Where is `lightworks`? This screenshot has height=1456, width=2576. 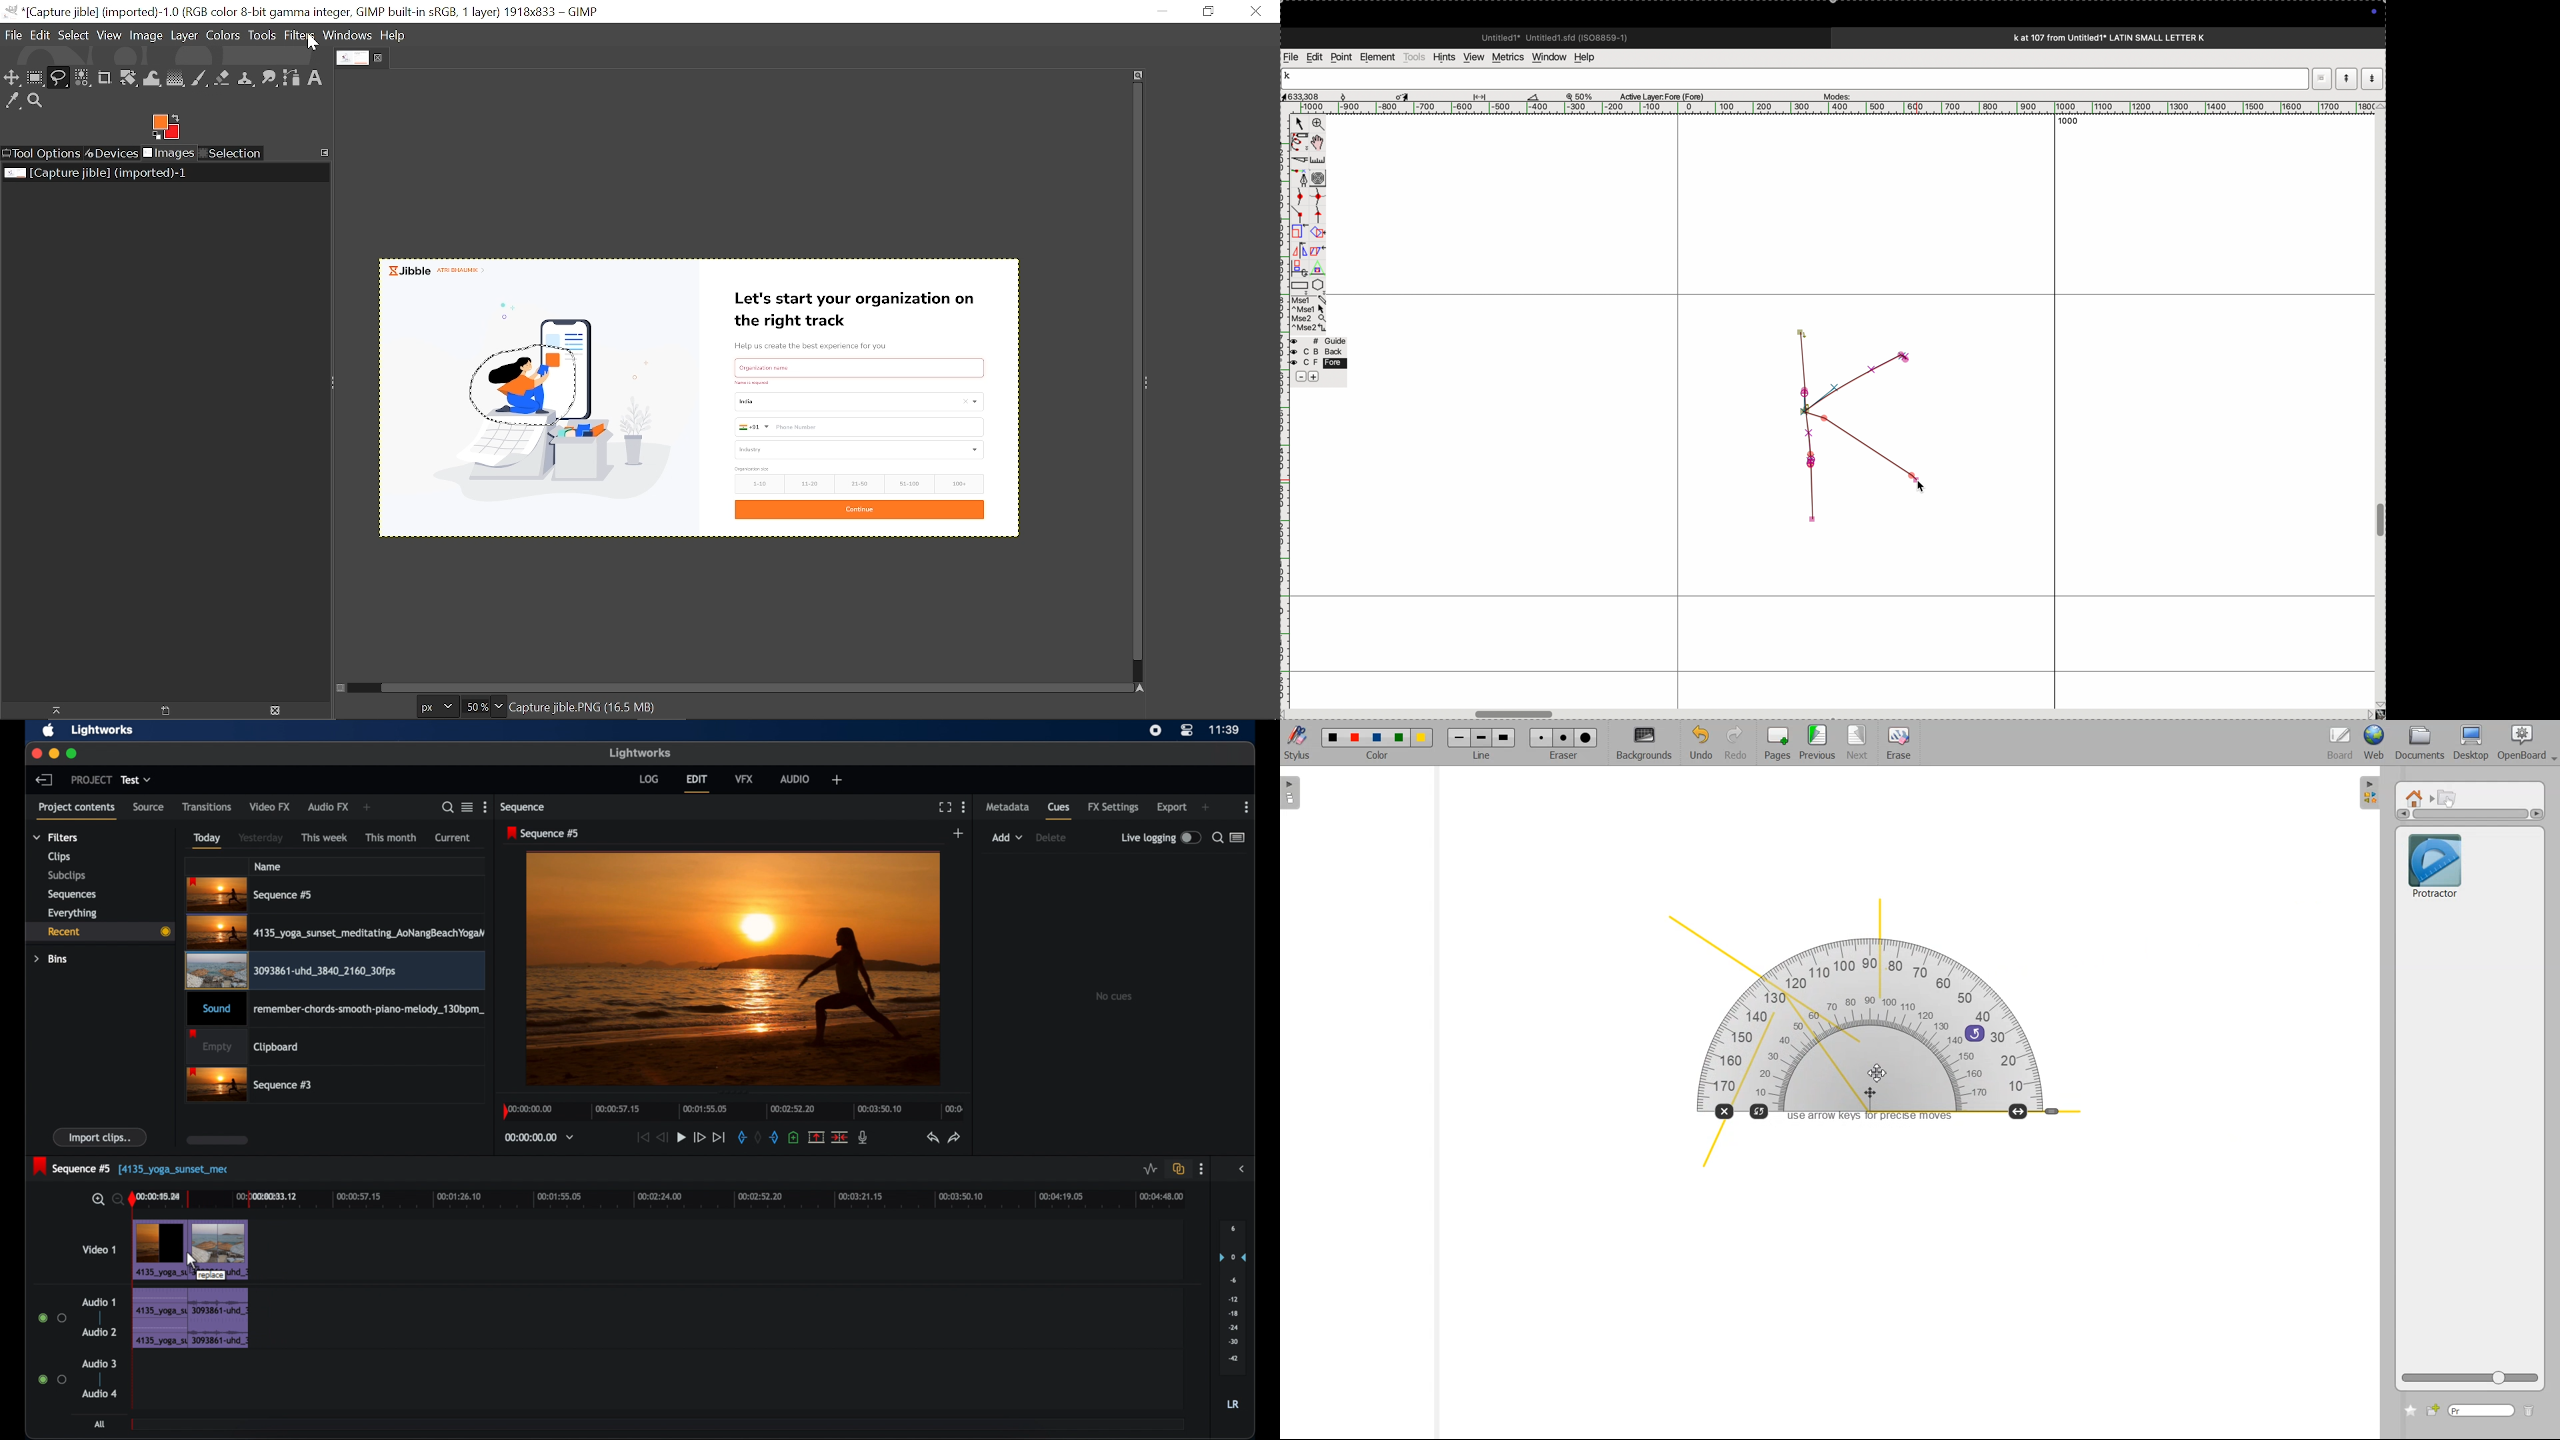
lightworks is located at coordinates (641, 753).